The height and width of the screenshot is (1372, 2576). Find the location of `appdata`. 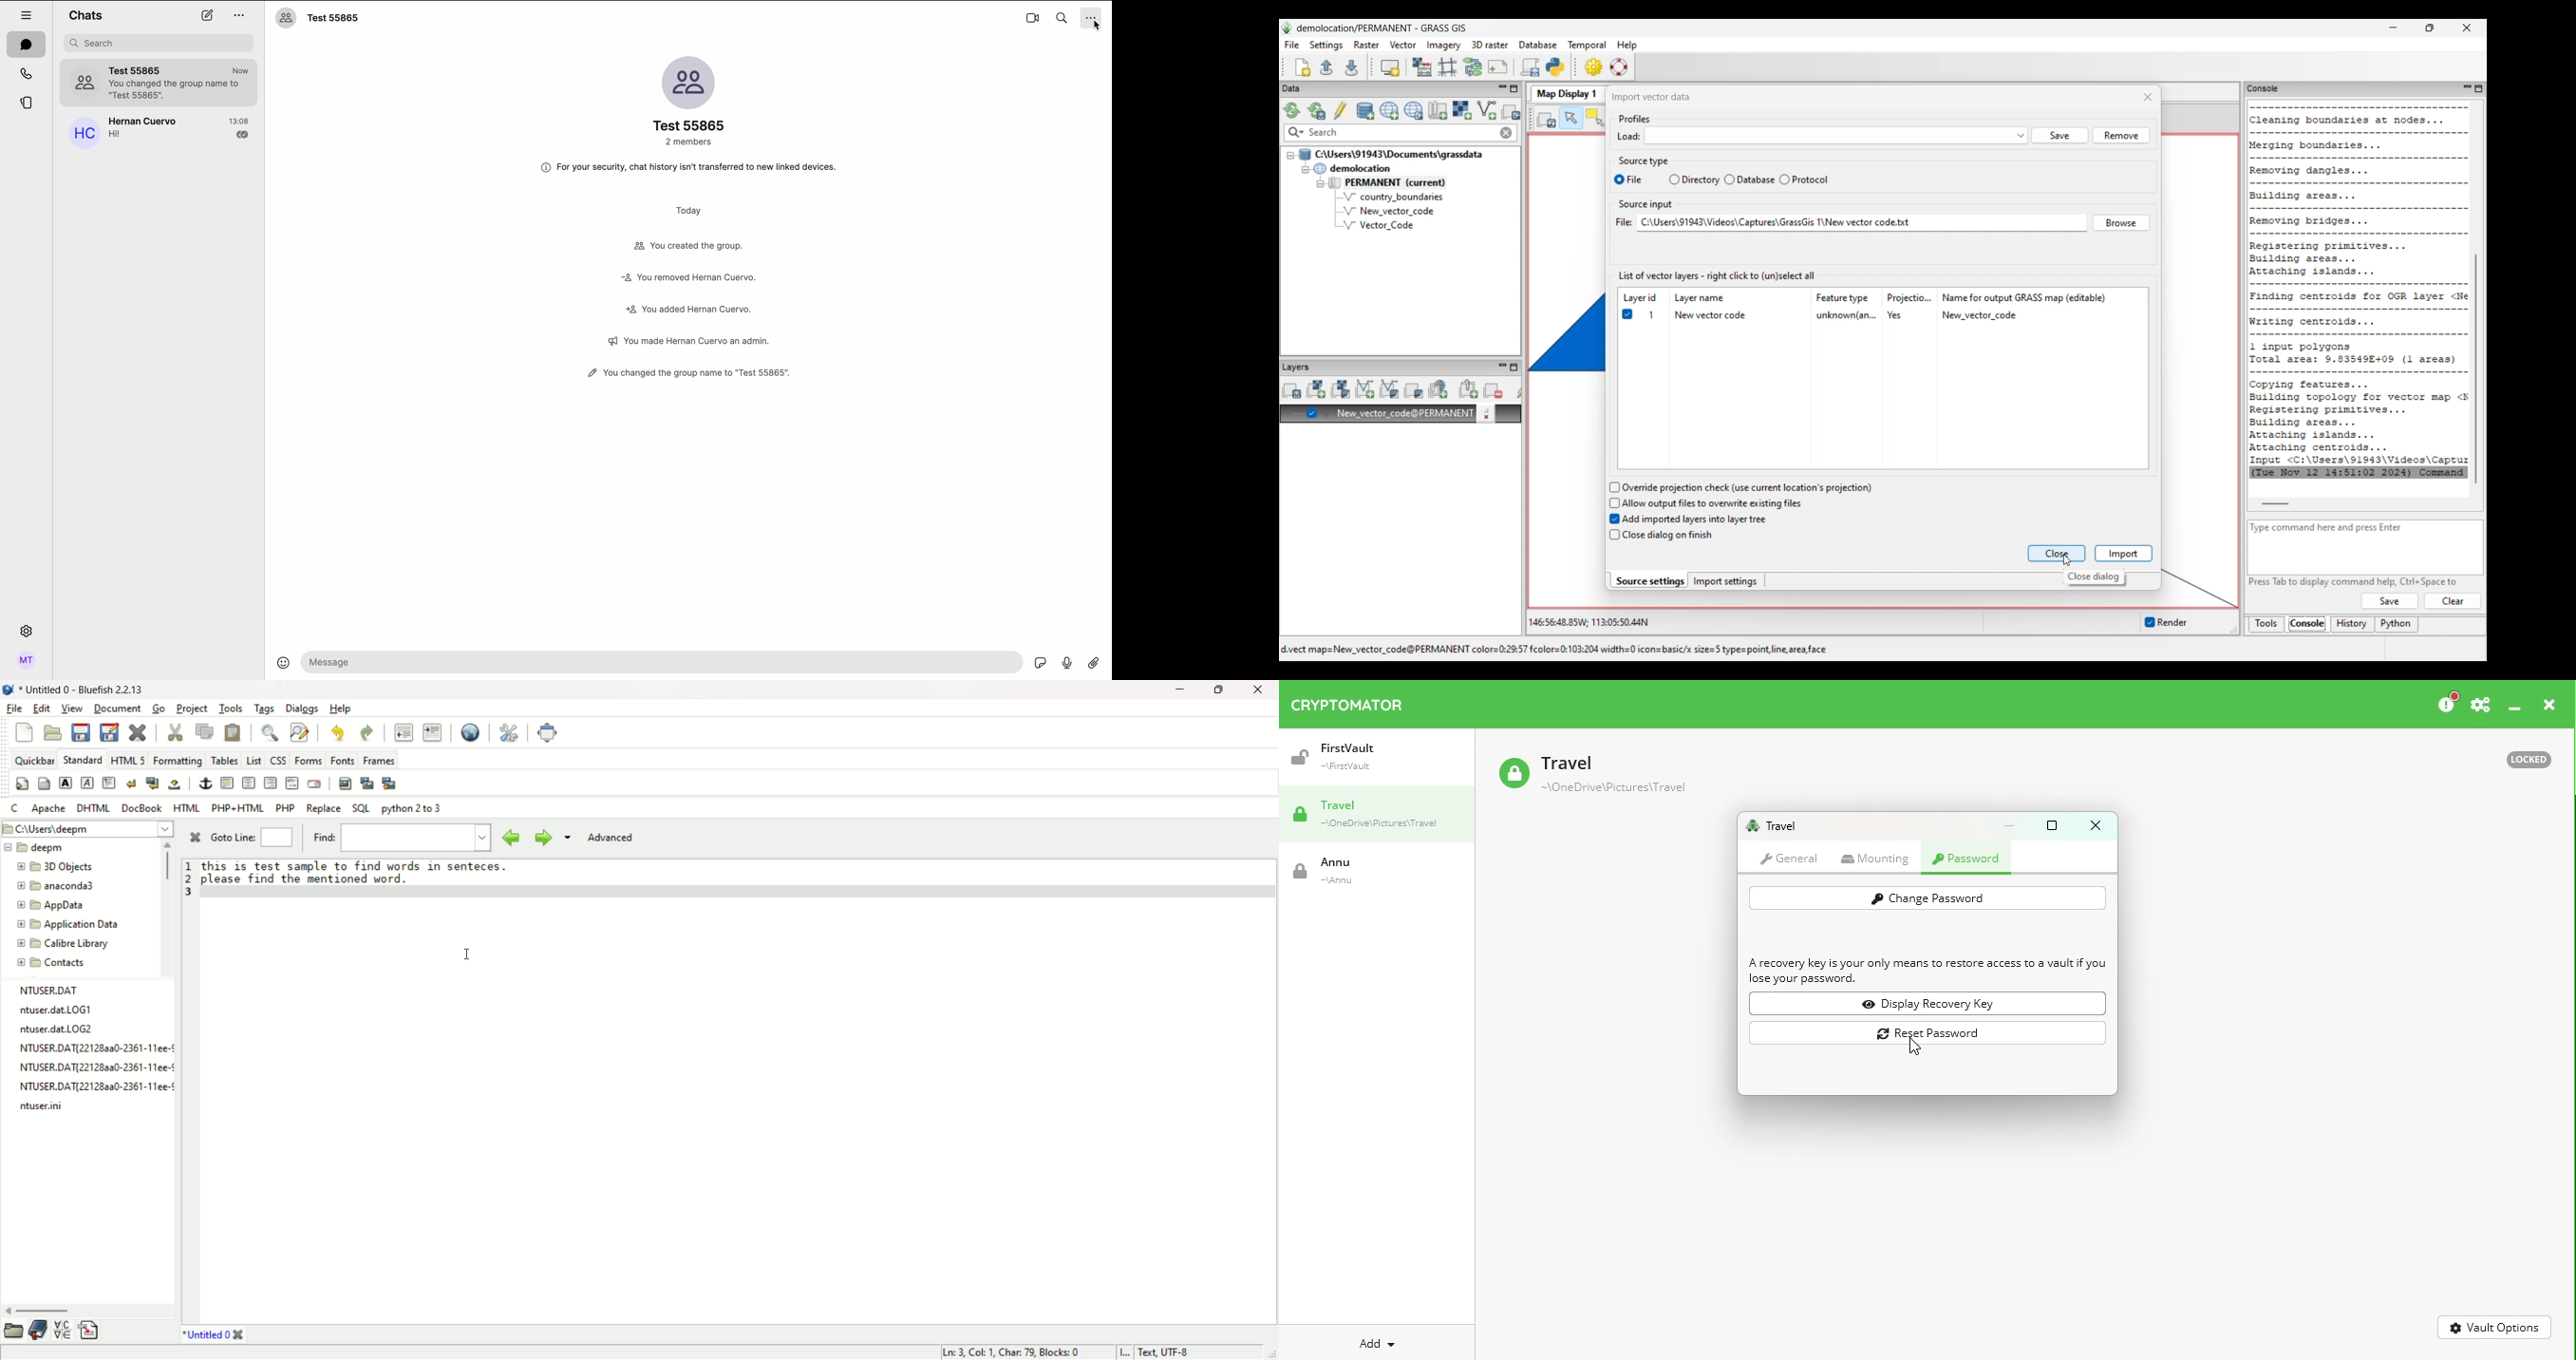

appdata is located at coordinates (49, 905).